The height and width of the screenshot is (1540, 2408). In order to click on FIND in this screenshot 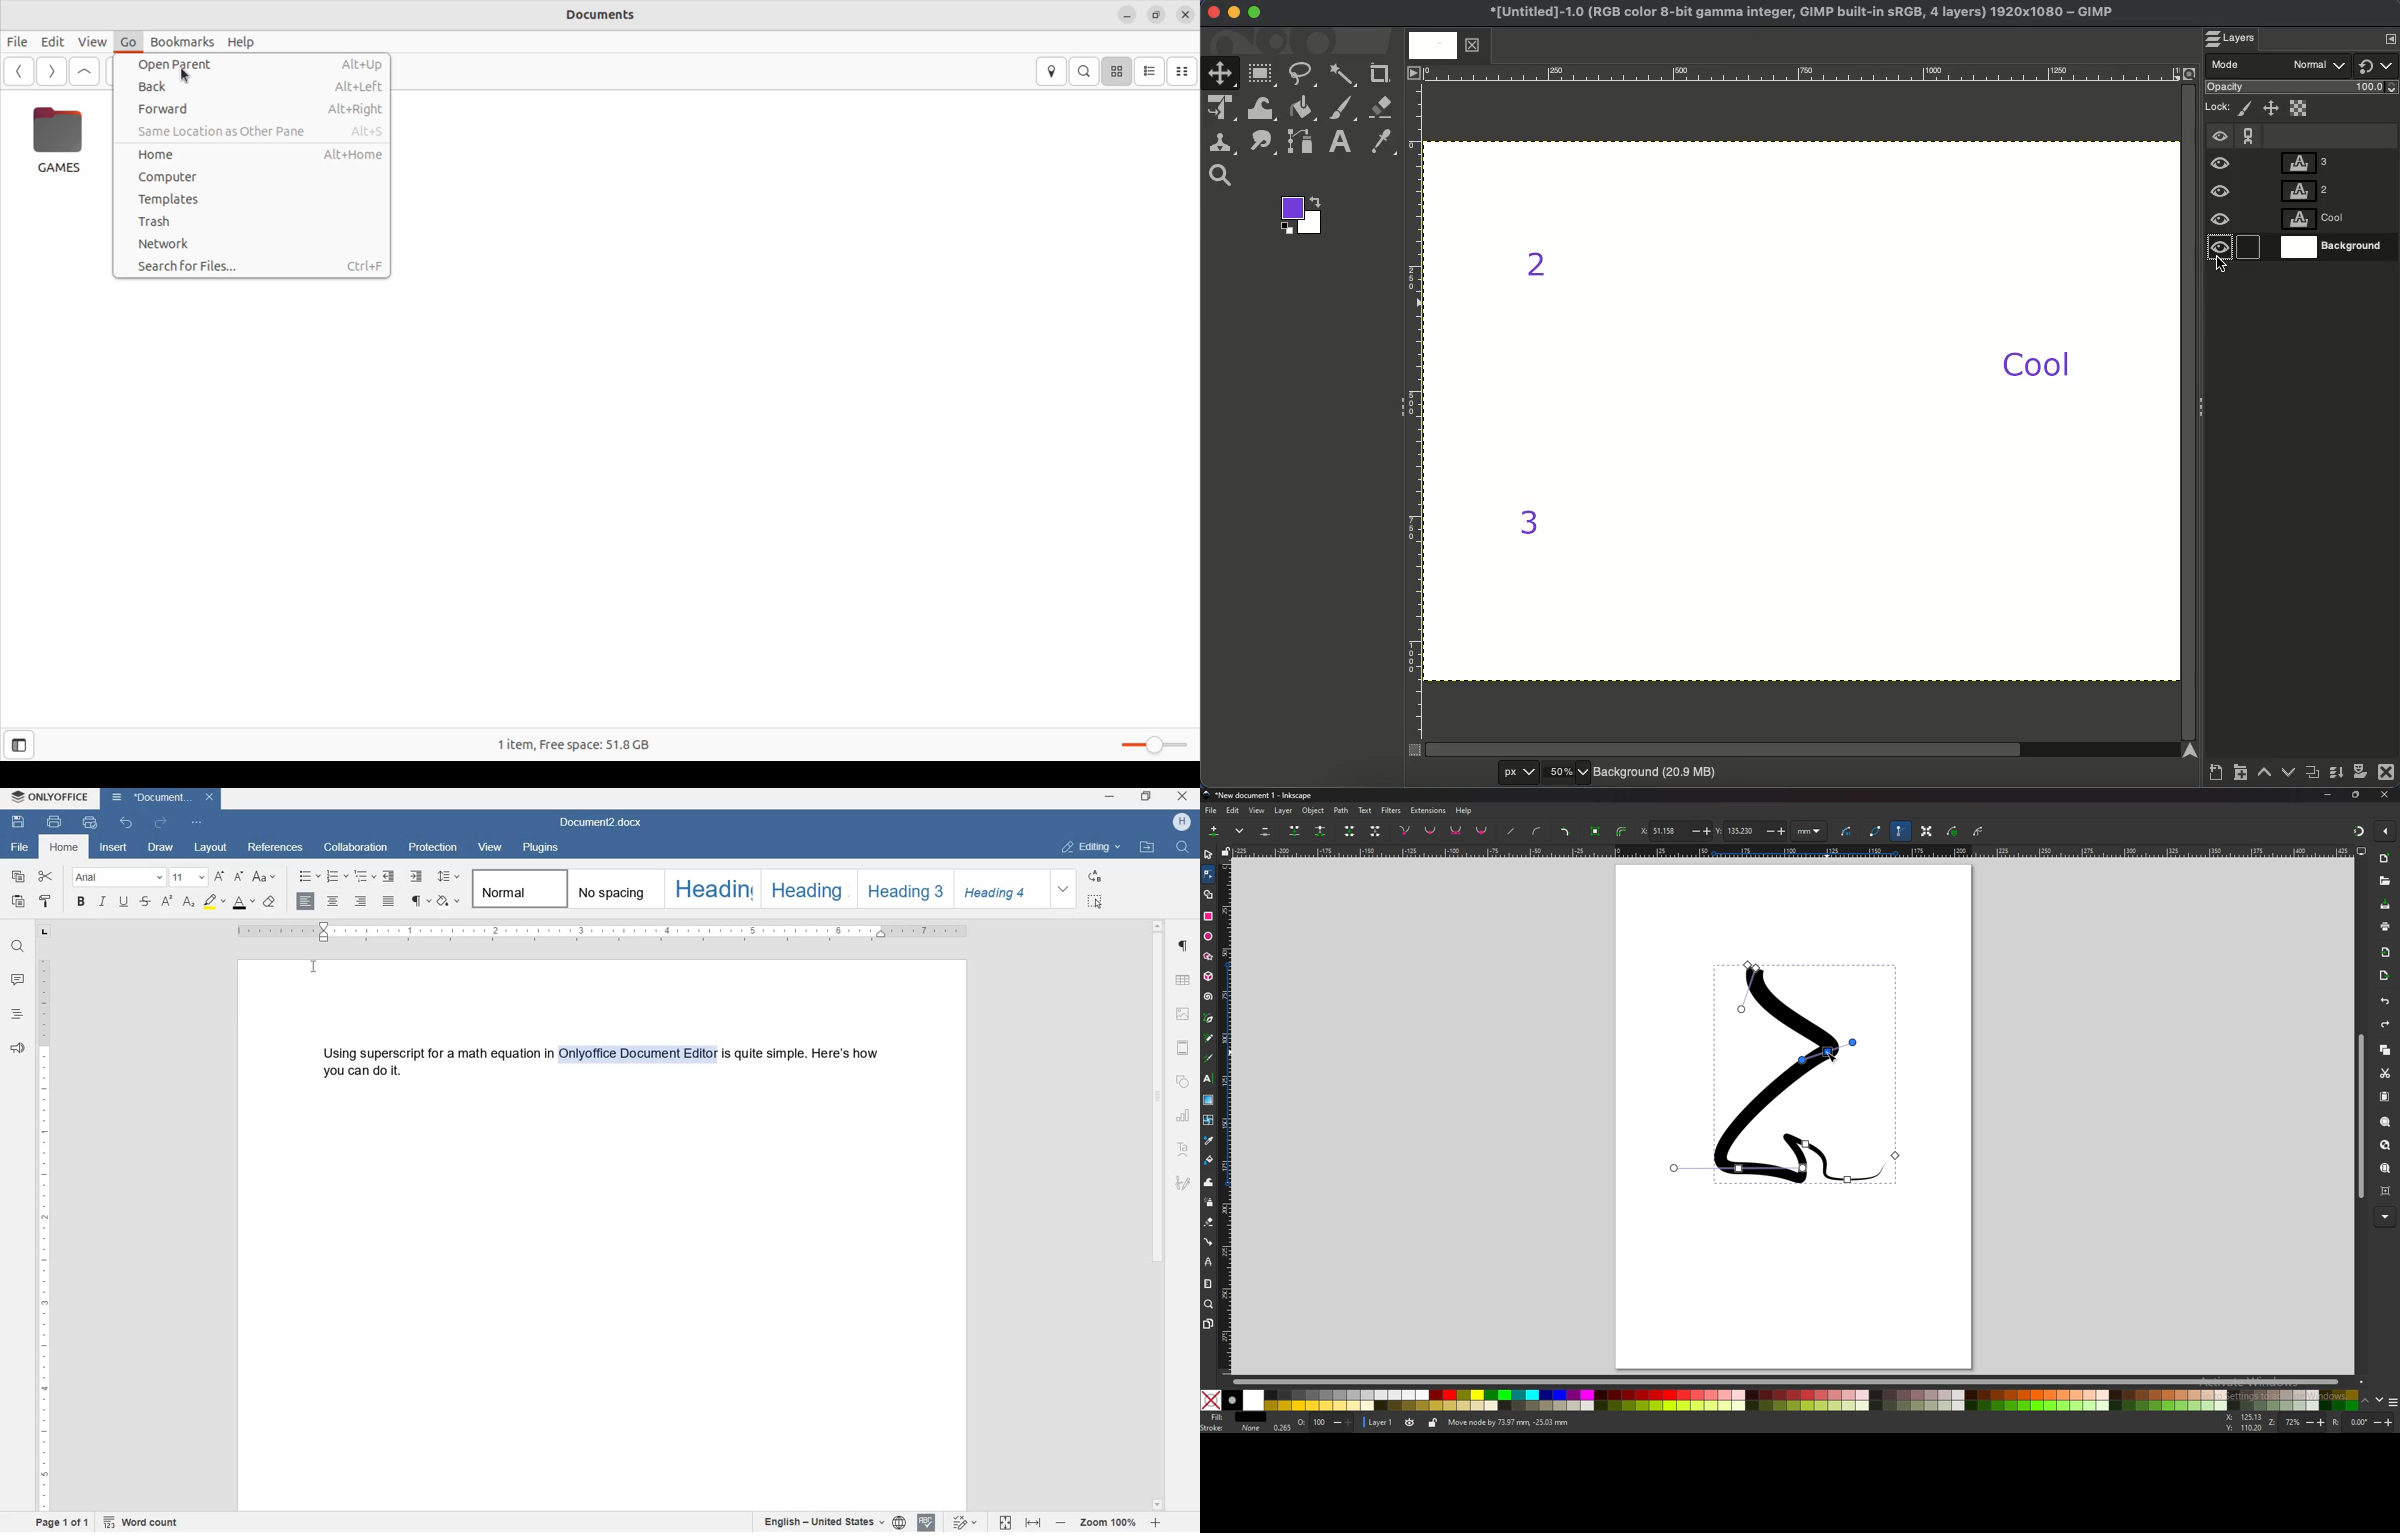, I will do `click(1181, 847)`.